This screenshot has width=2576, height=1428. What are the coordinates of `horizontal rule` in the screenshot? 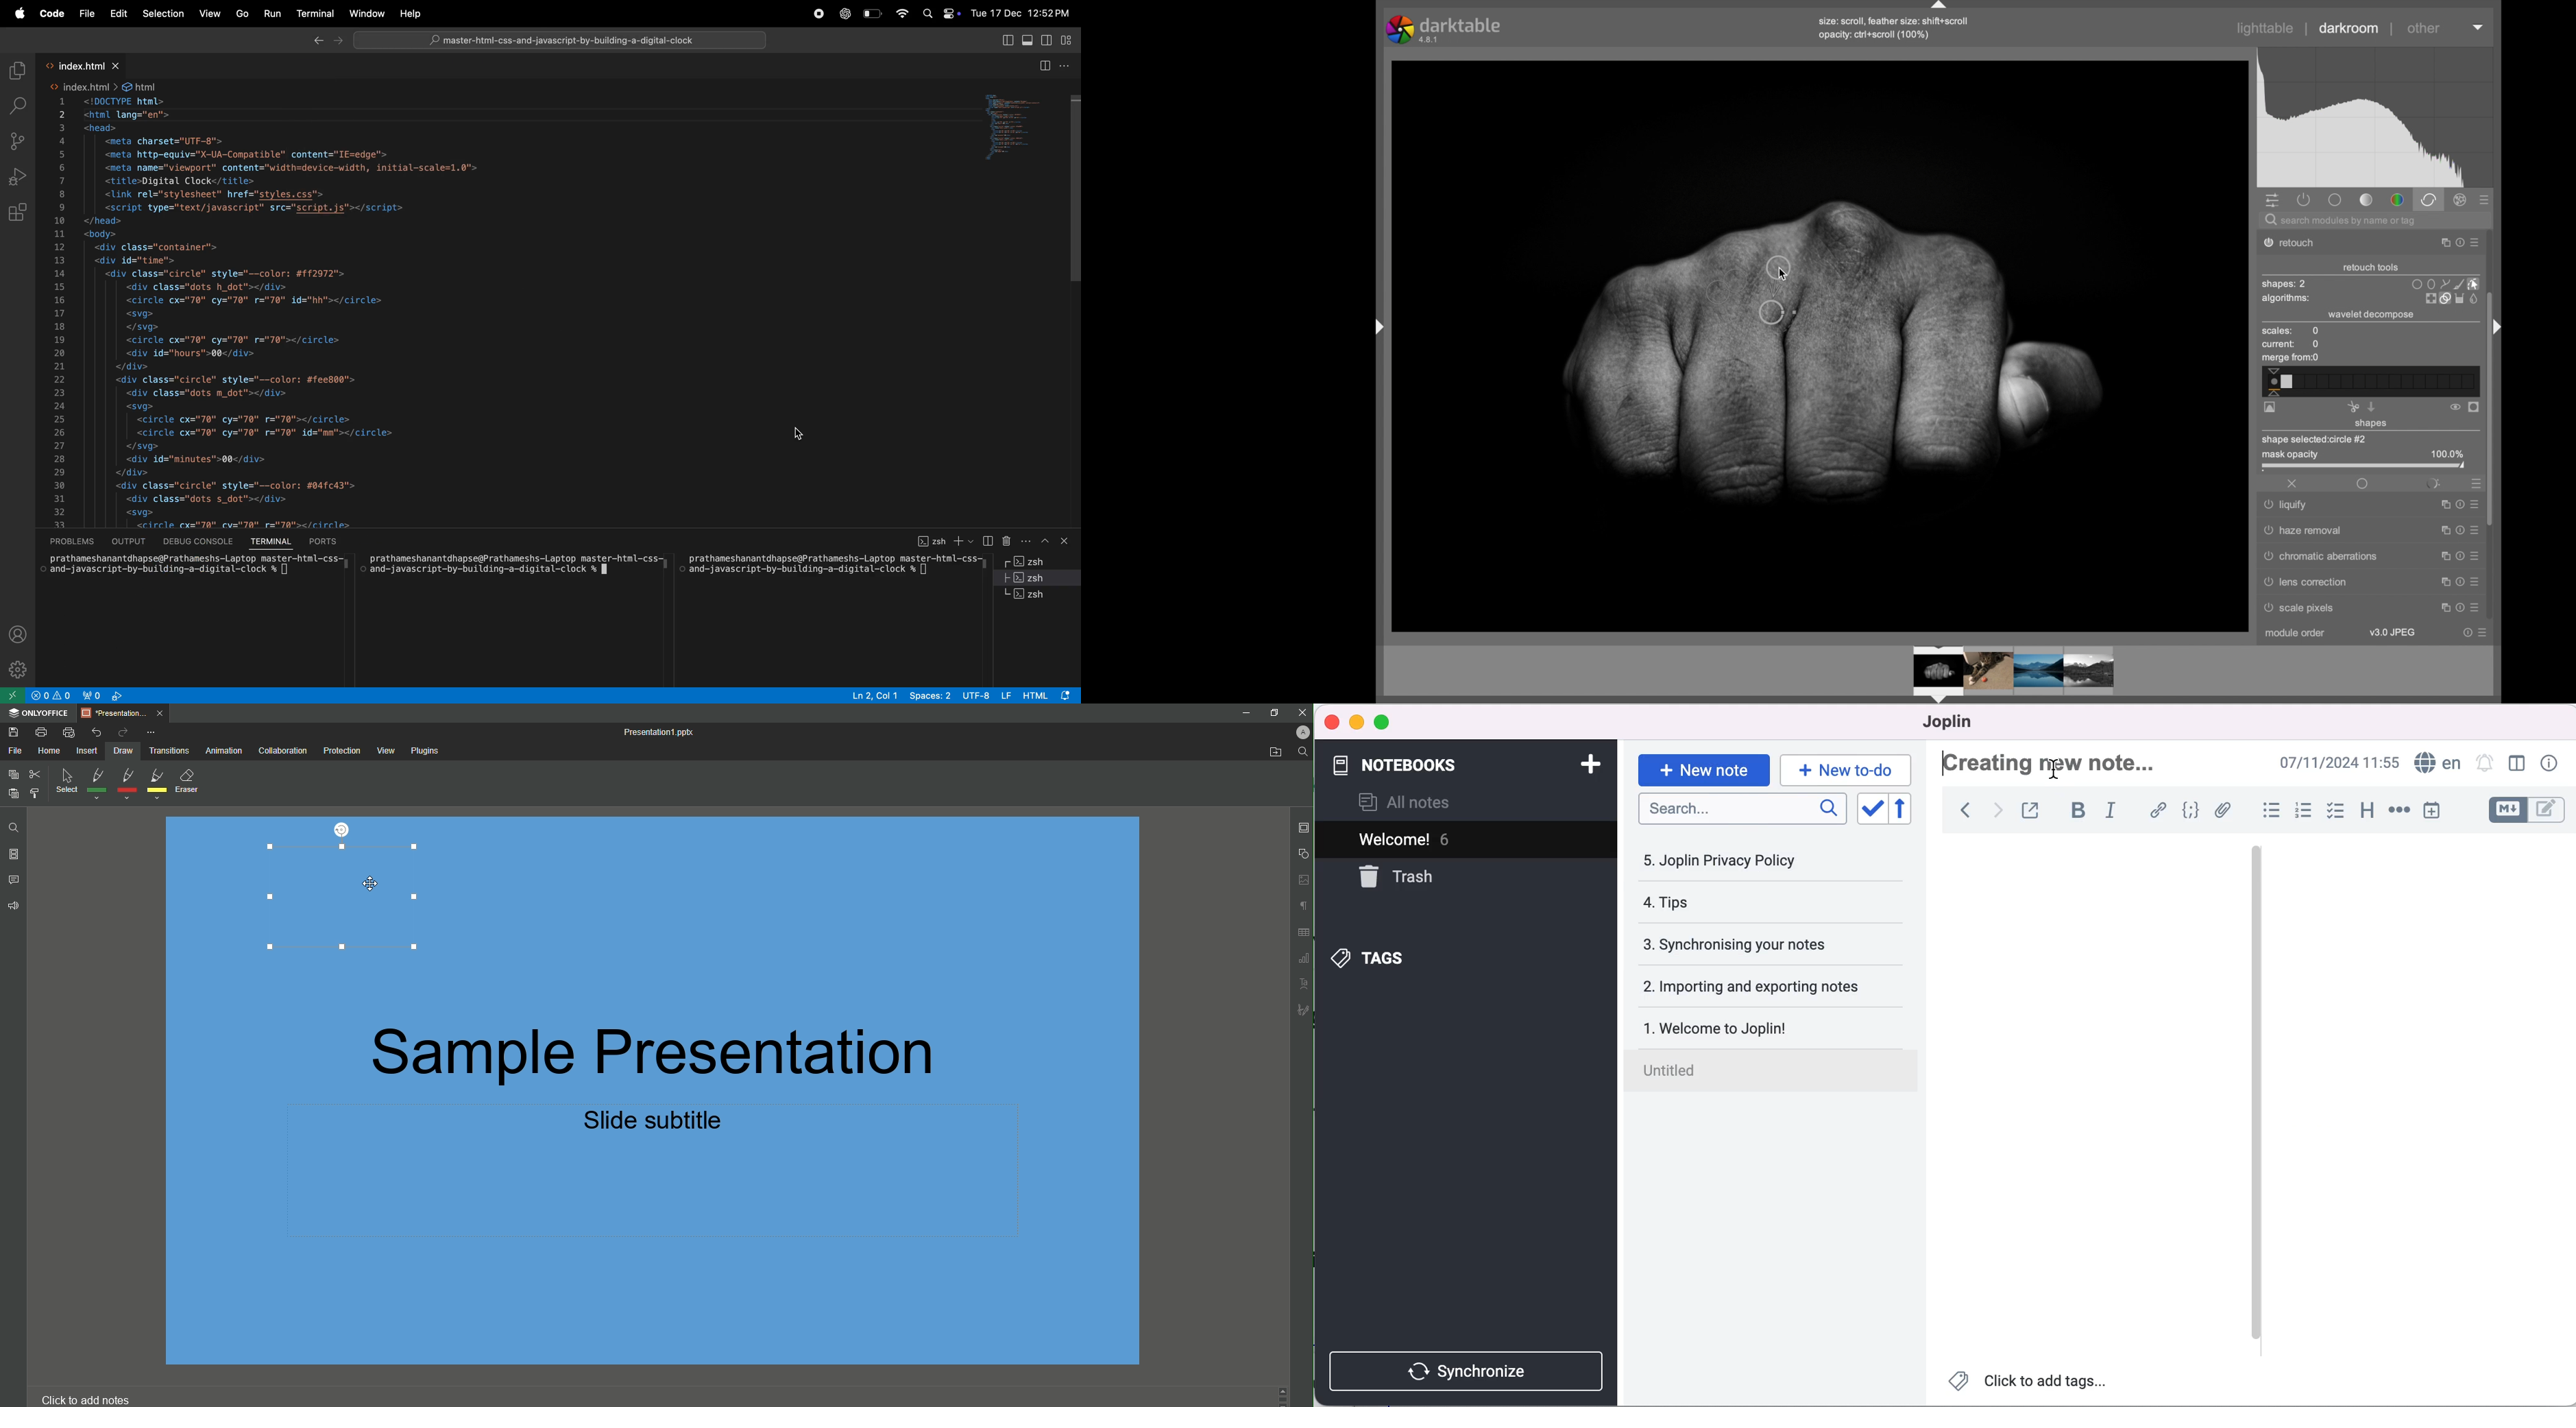 It's located at (2399, 810).